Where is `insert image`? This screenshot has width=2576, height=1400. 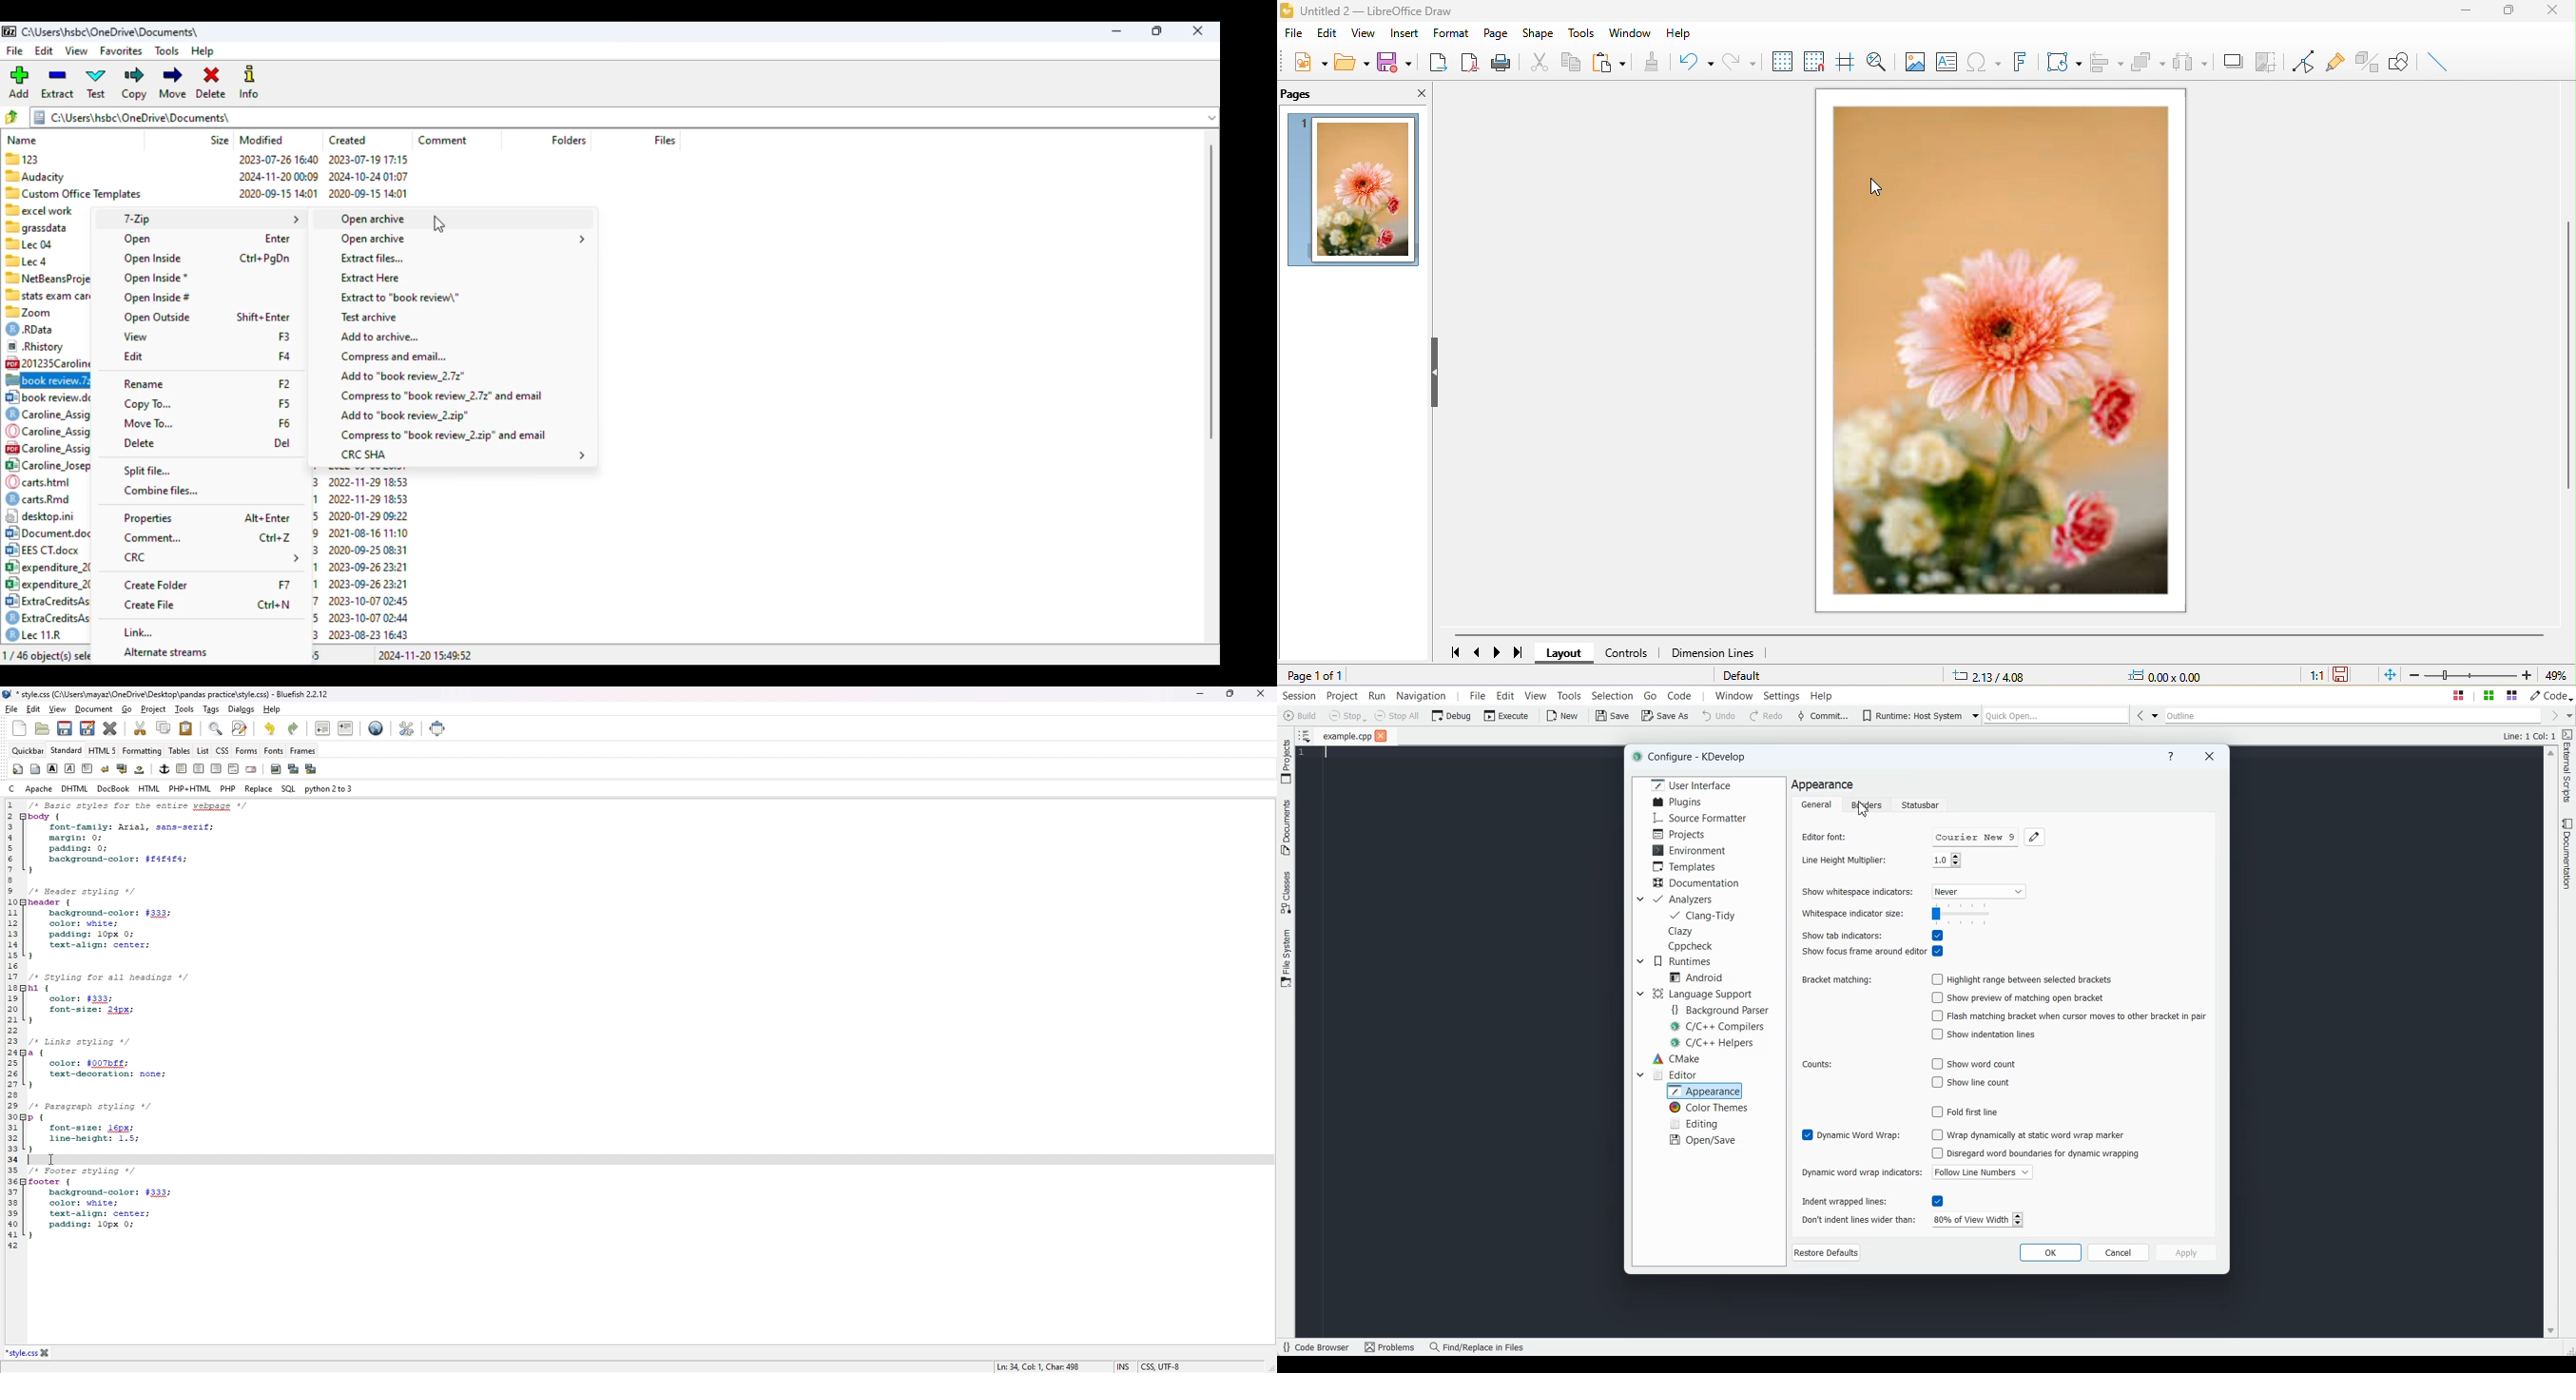 insert image is located at coordinates (276, 769).